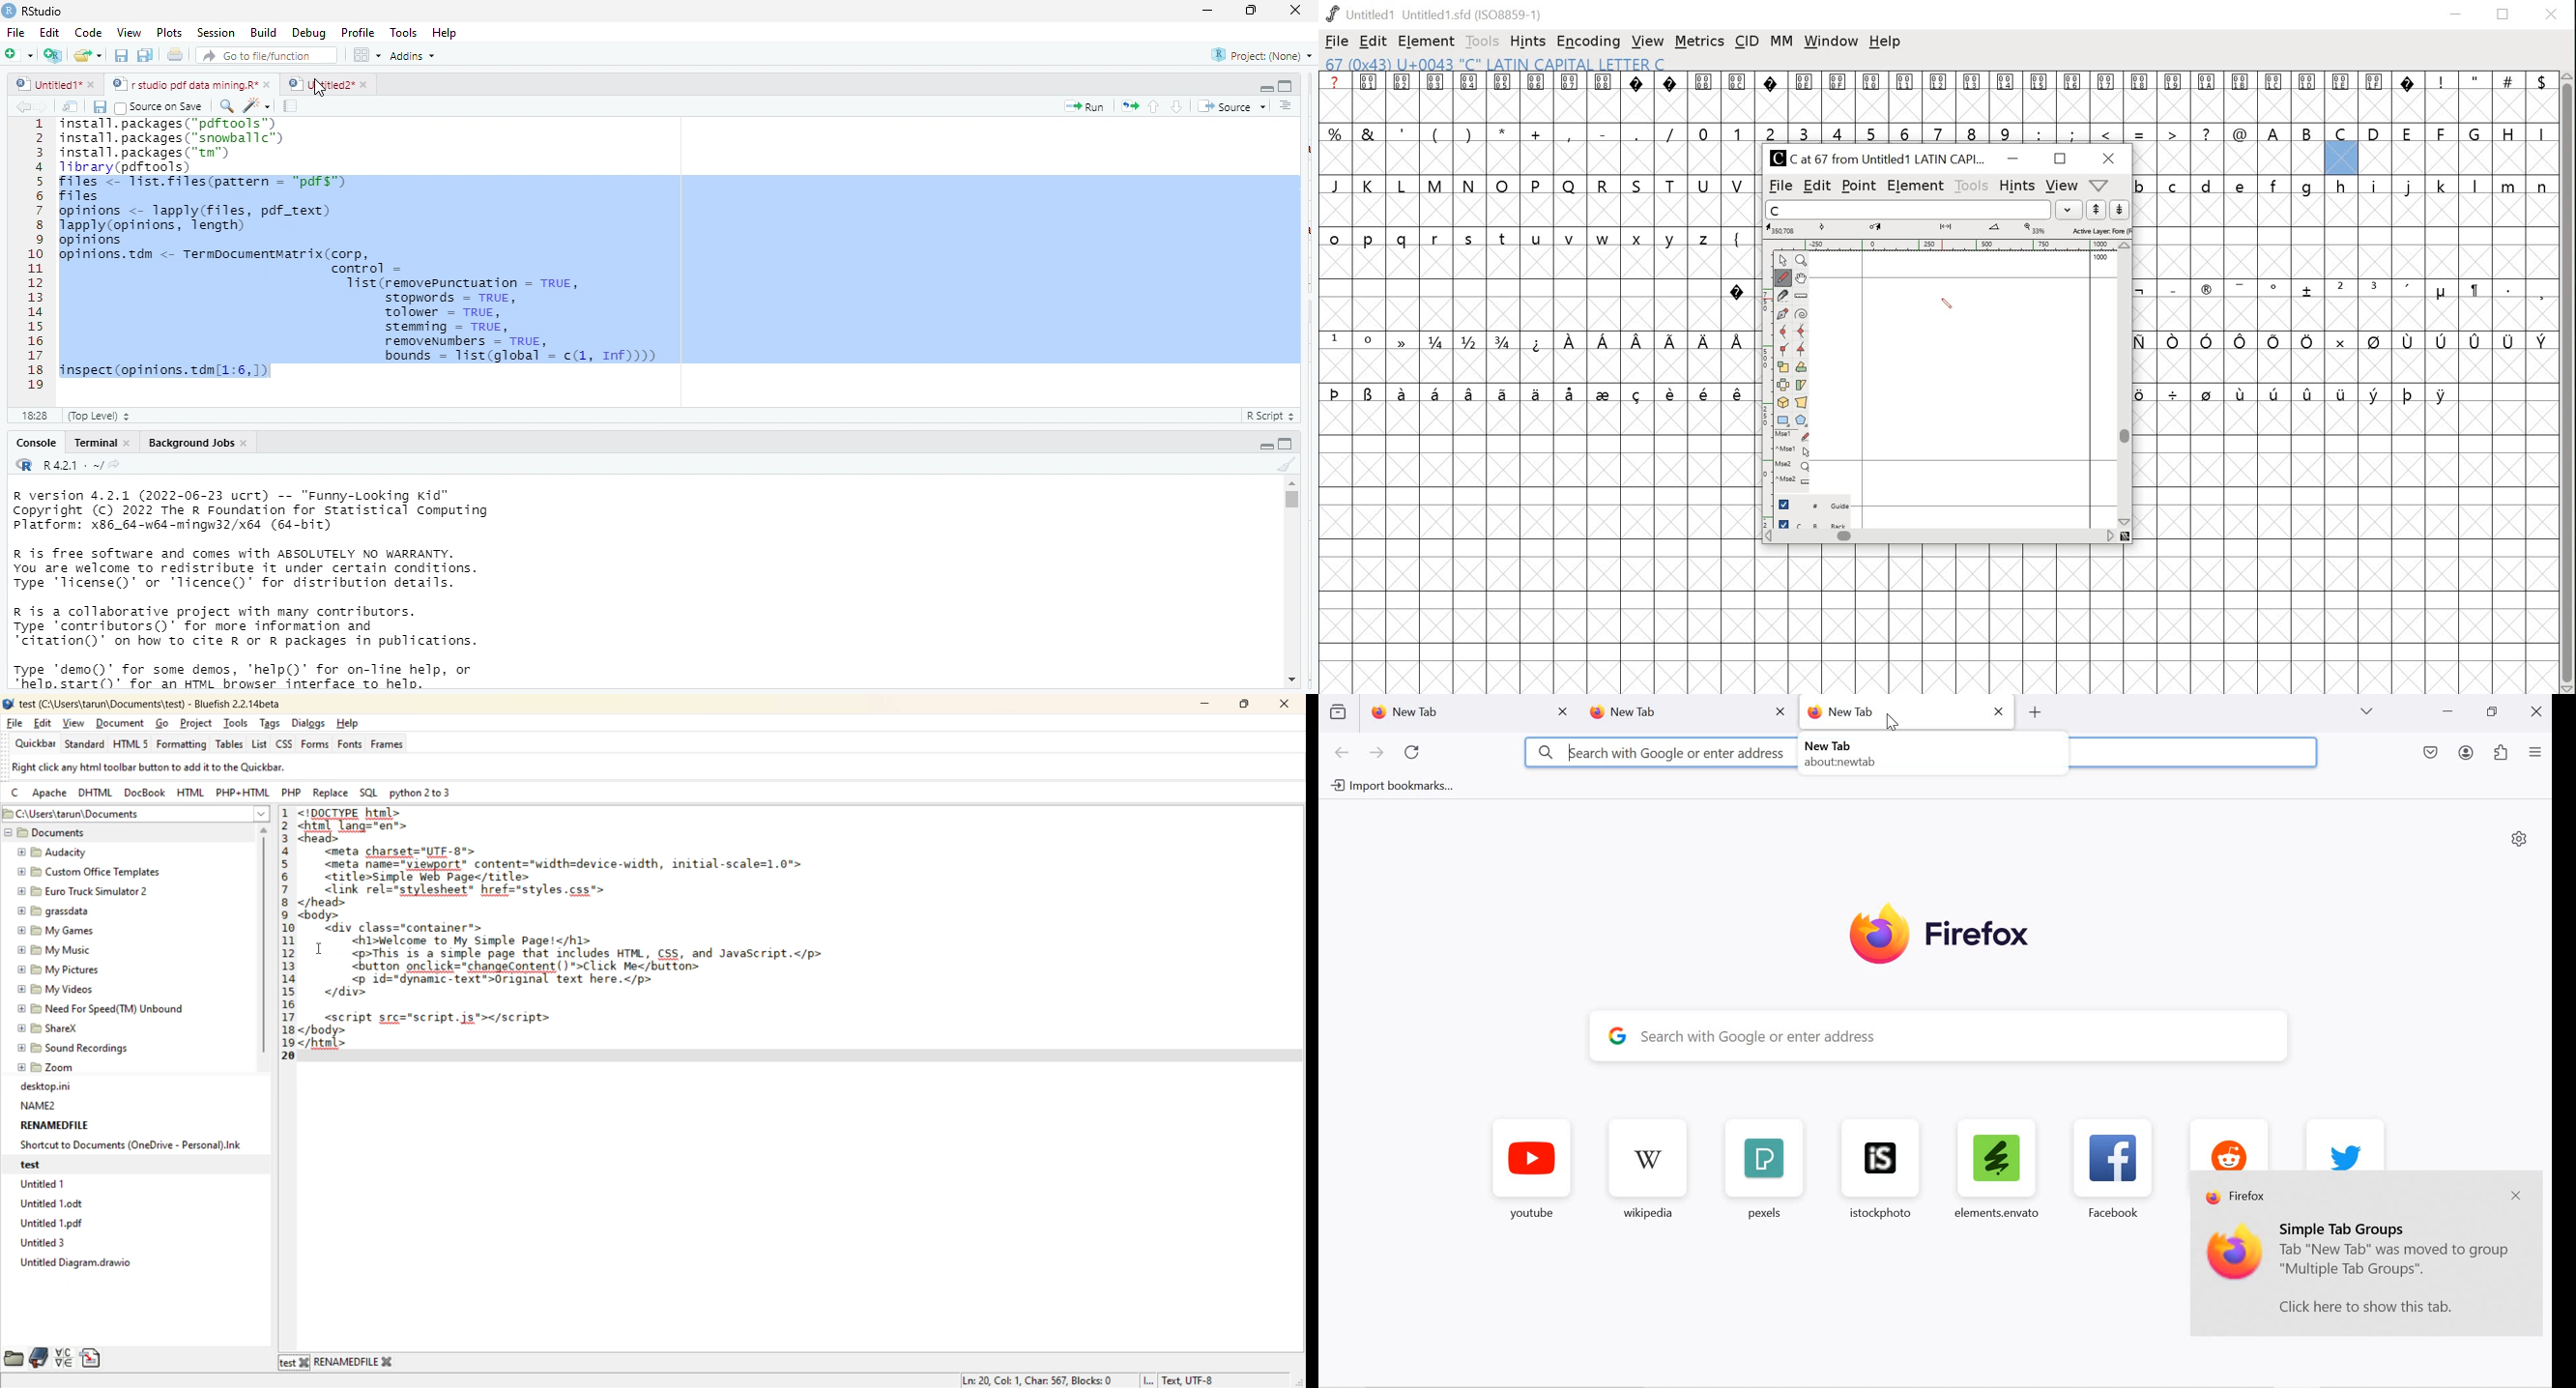 This screenshot has width=2576, height=1400. I want to click on charmap, so click(65, 1359).